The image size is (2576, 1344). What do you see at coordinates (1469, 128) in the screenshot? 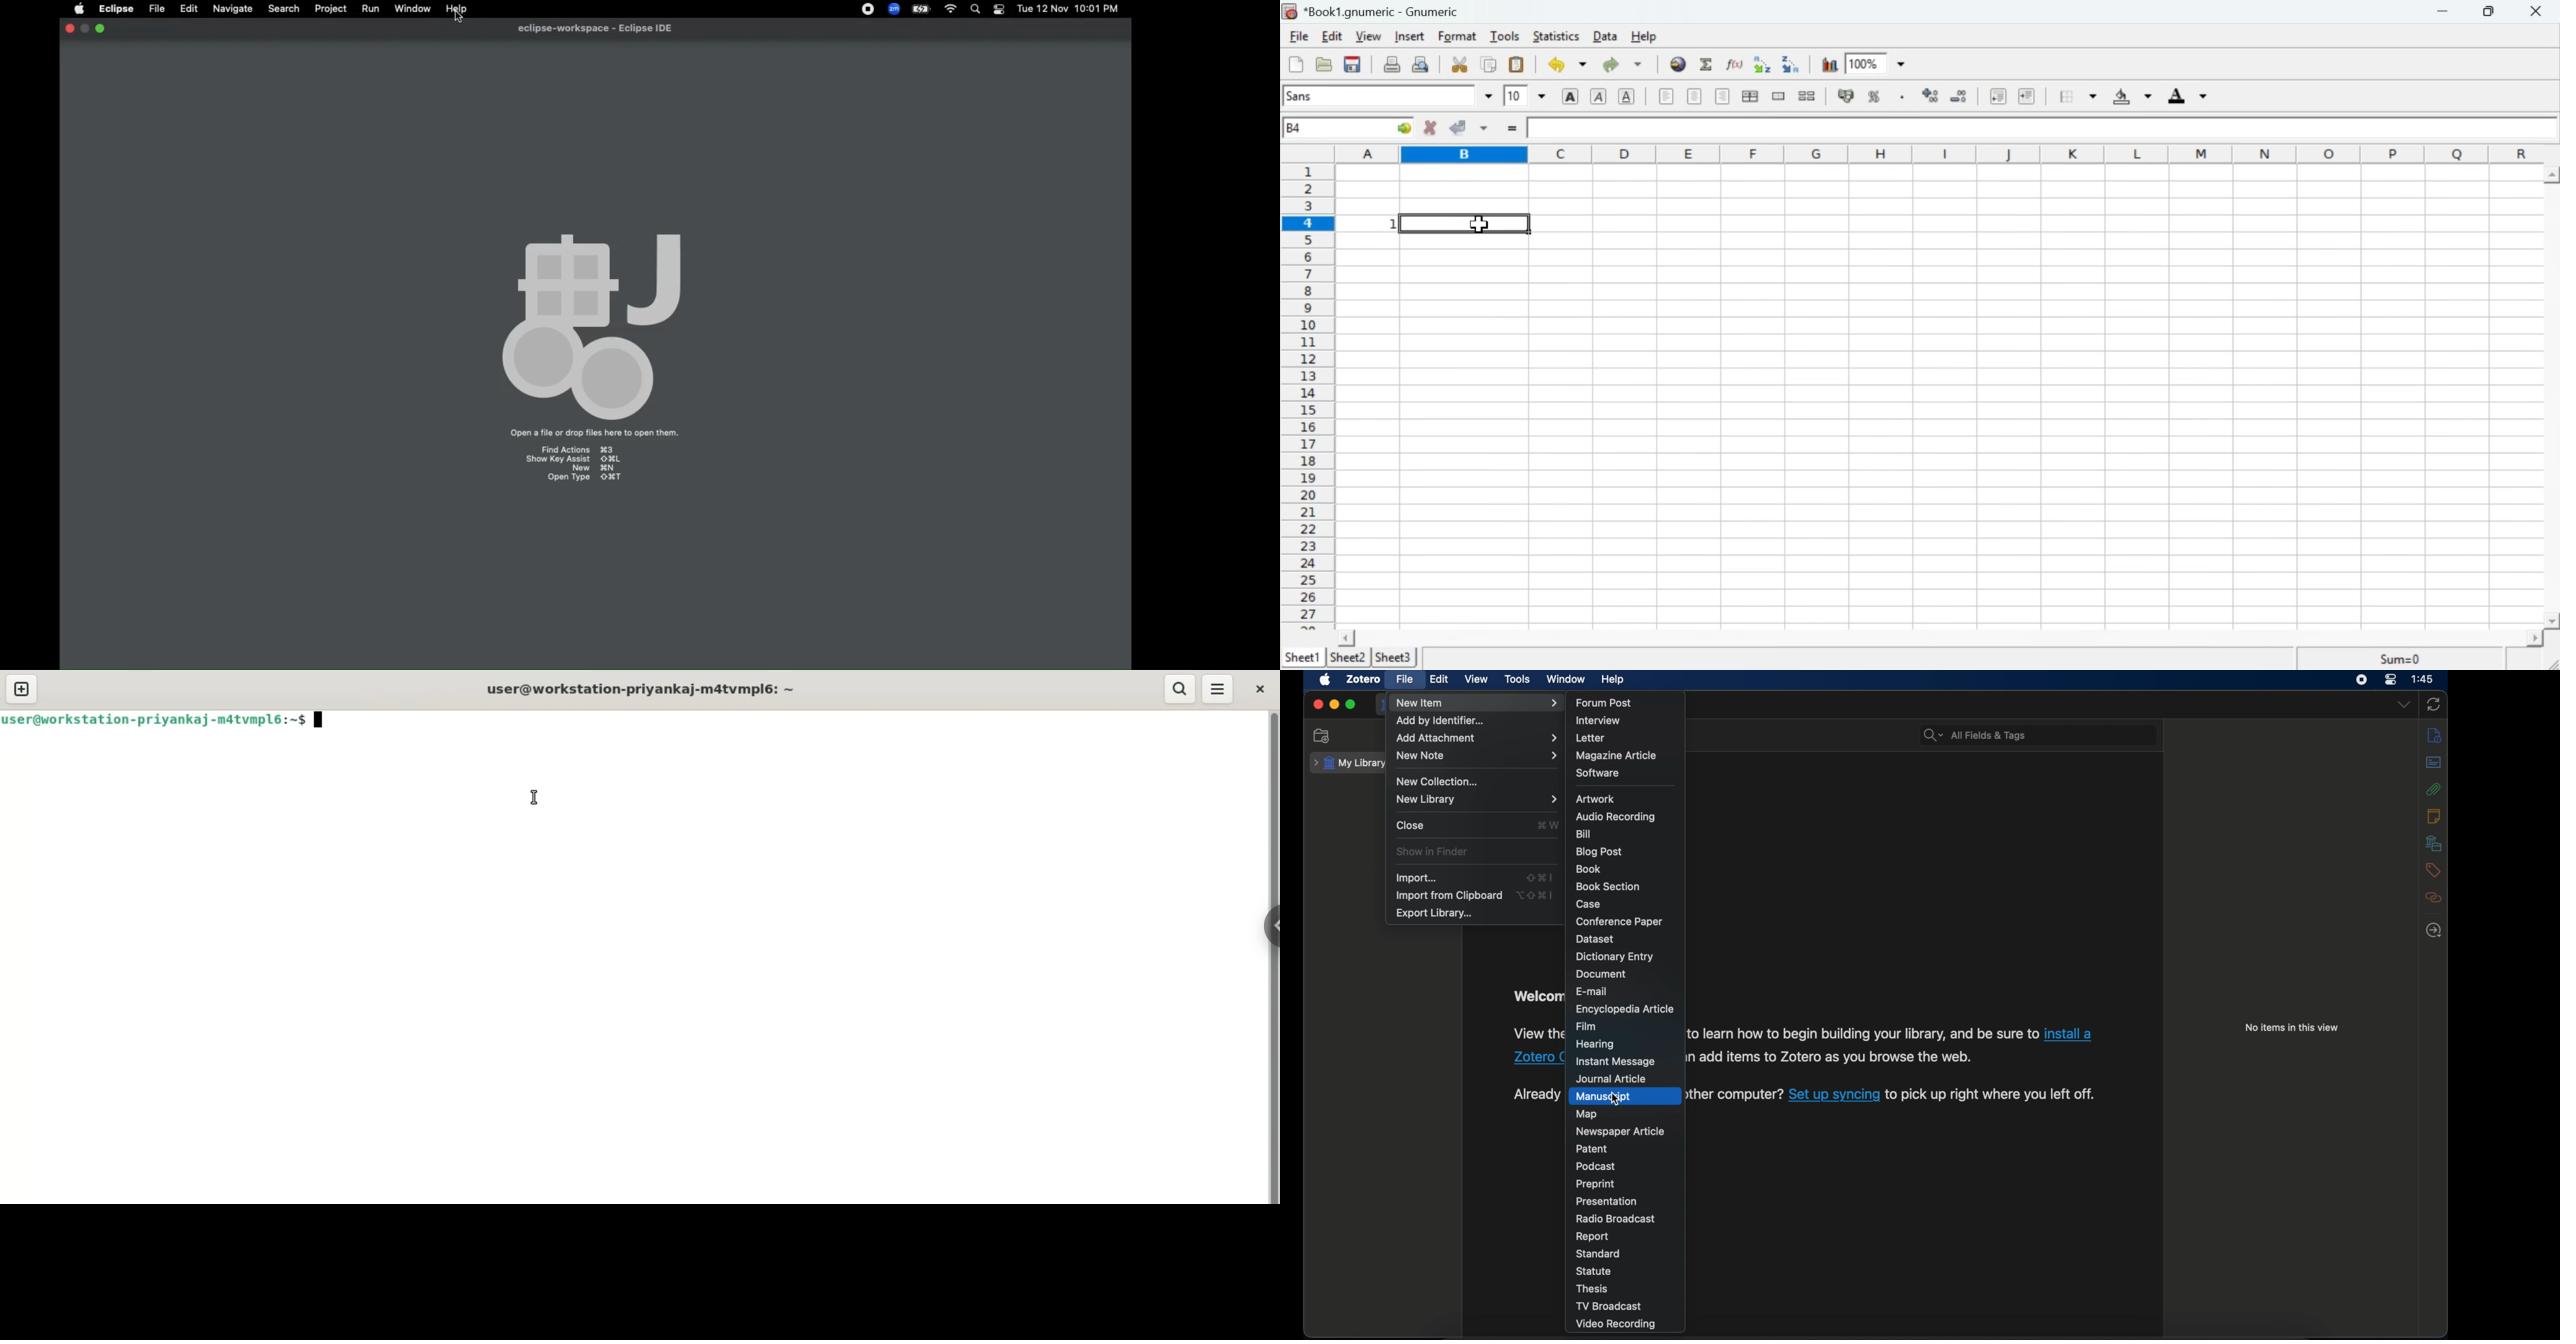
I see `Accept change` at bounding box center [1469, 128].